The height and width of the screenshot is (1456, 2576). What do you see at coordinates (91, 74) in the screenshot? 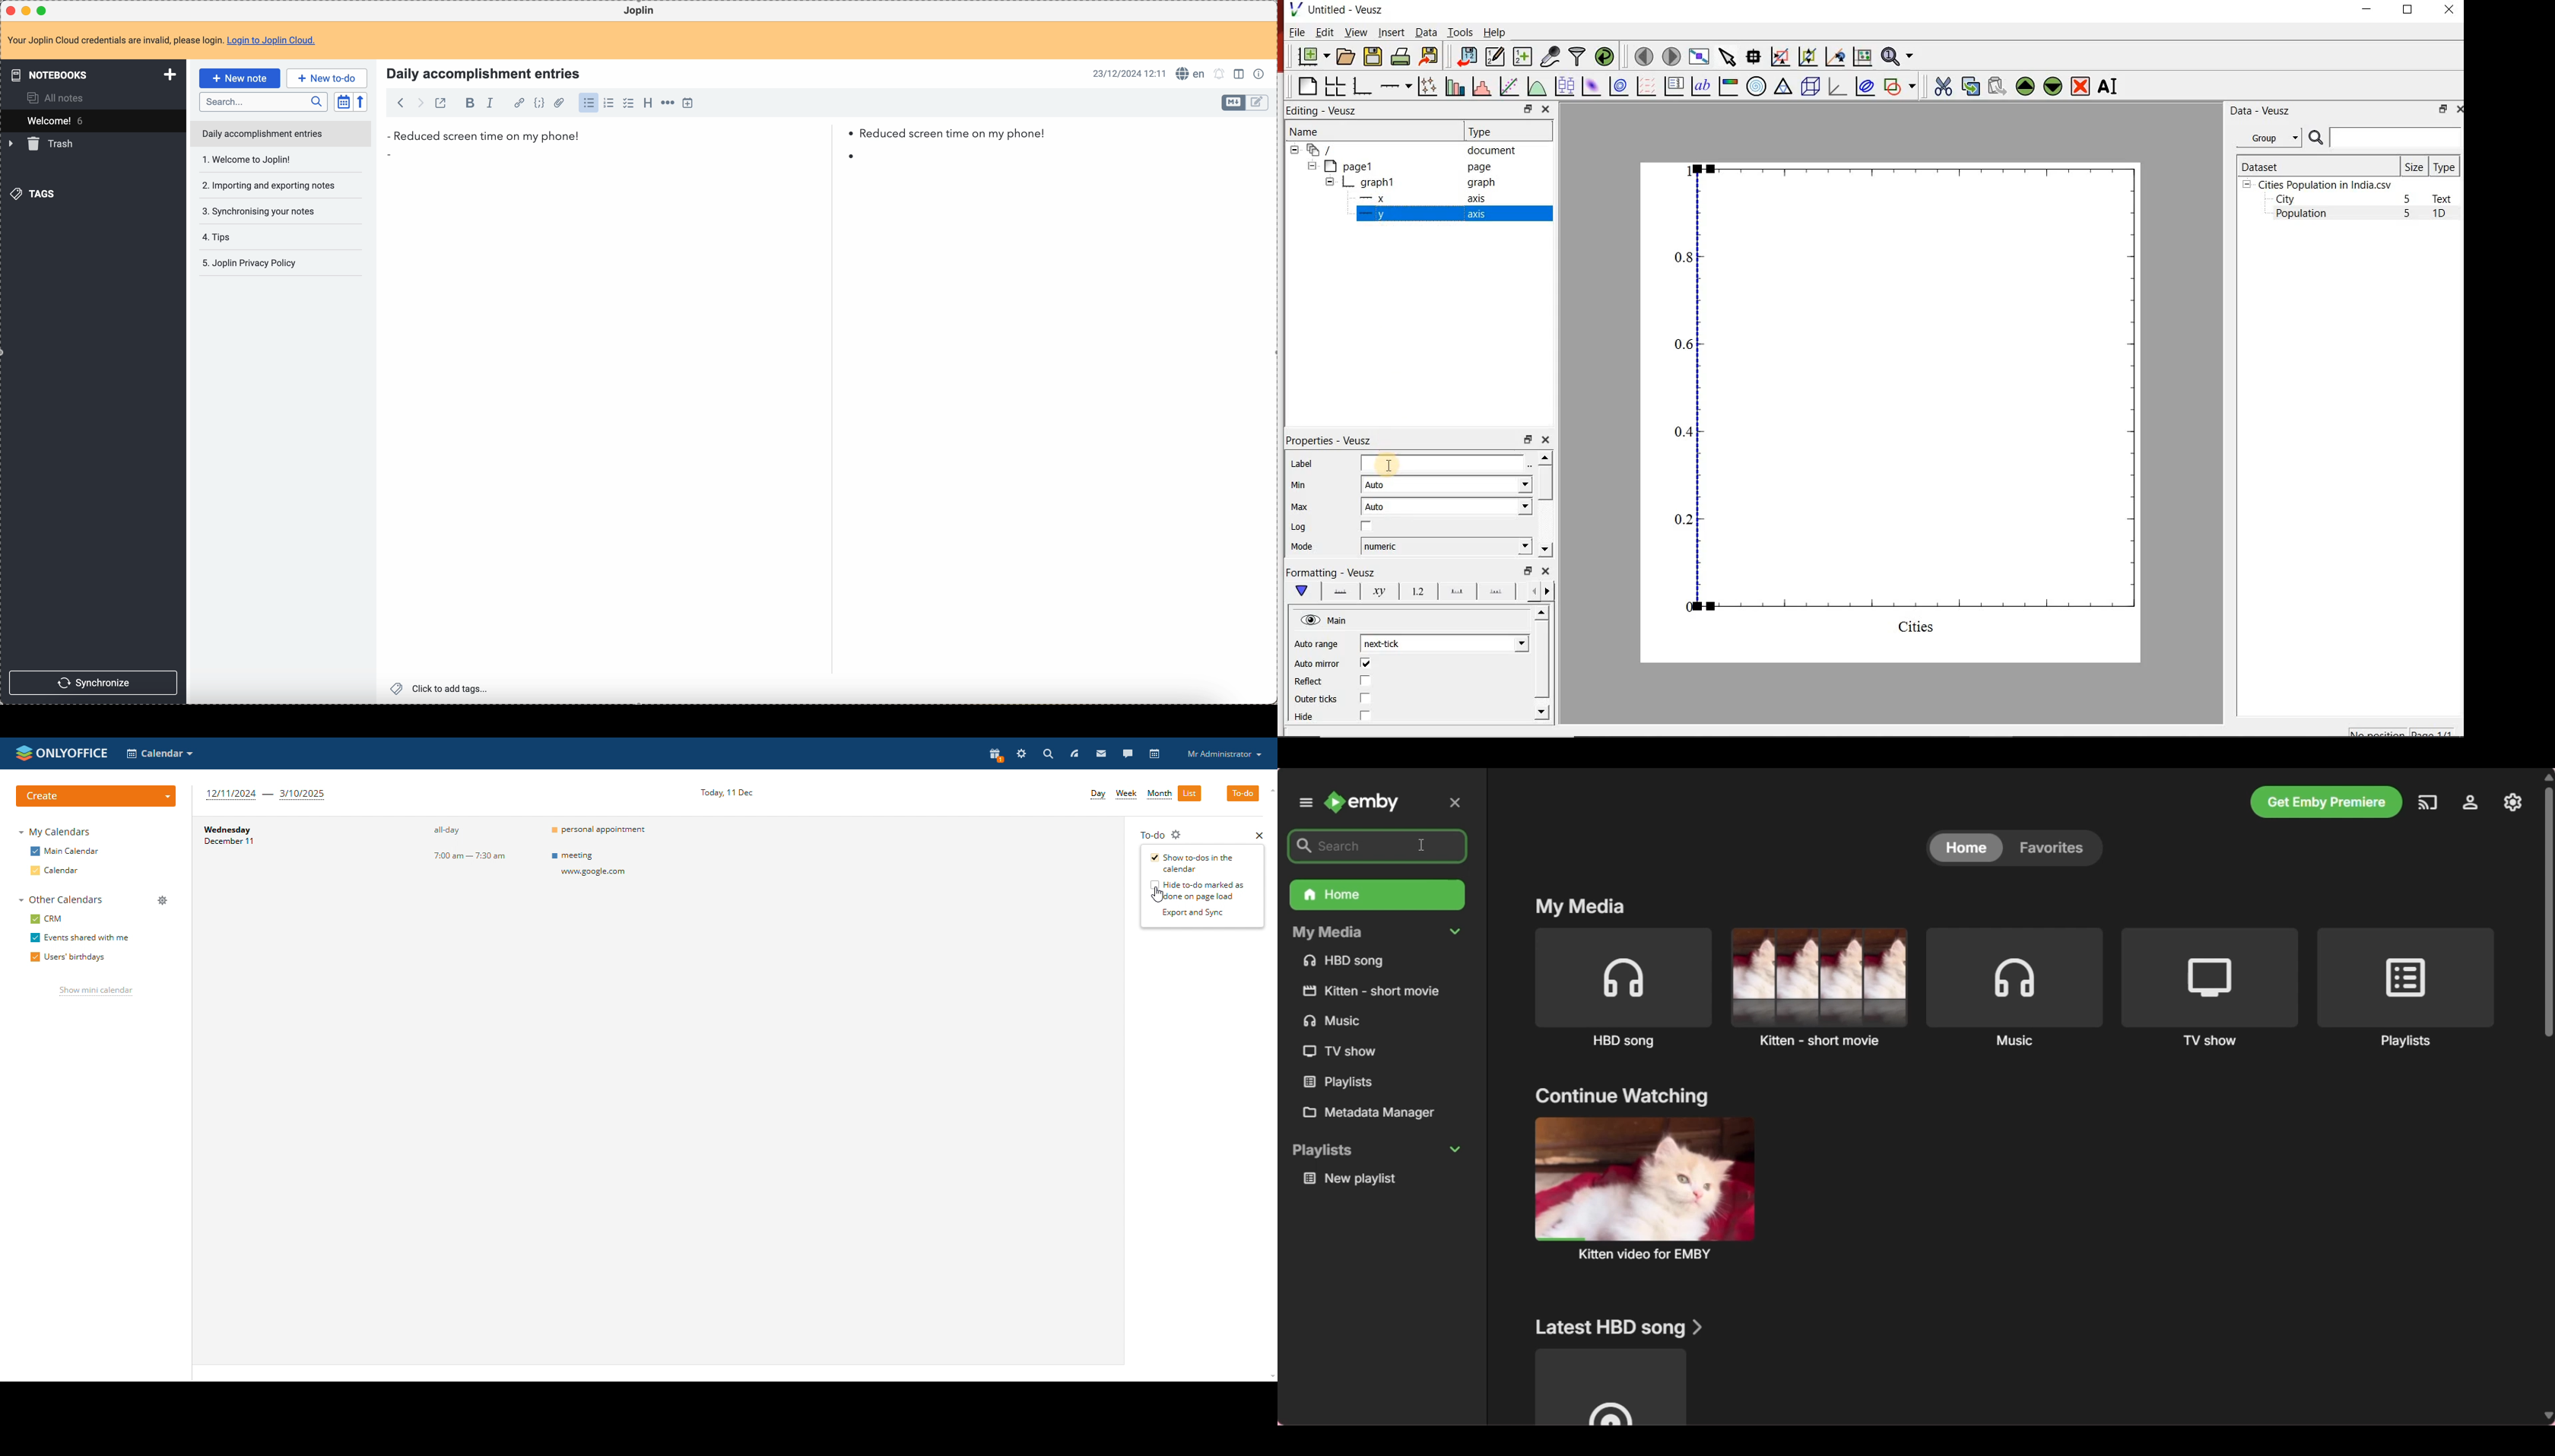
I see `notebooks` at bounding box center [91, 74].